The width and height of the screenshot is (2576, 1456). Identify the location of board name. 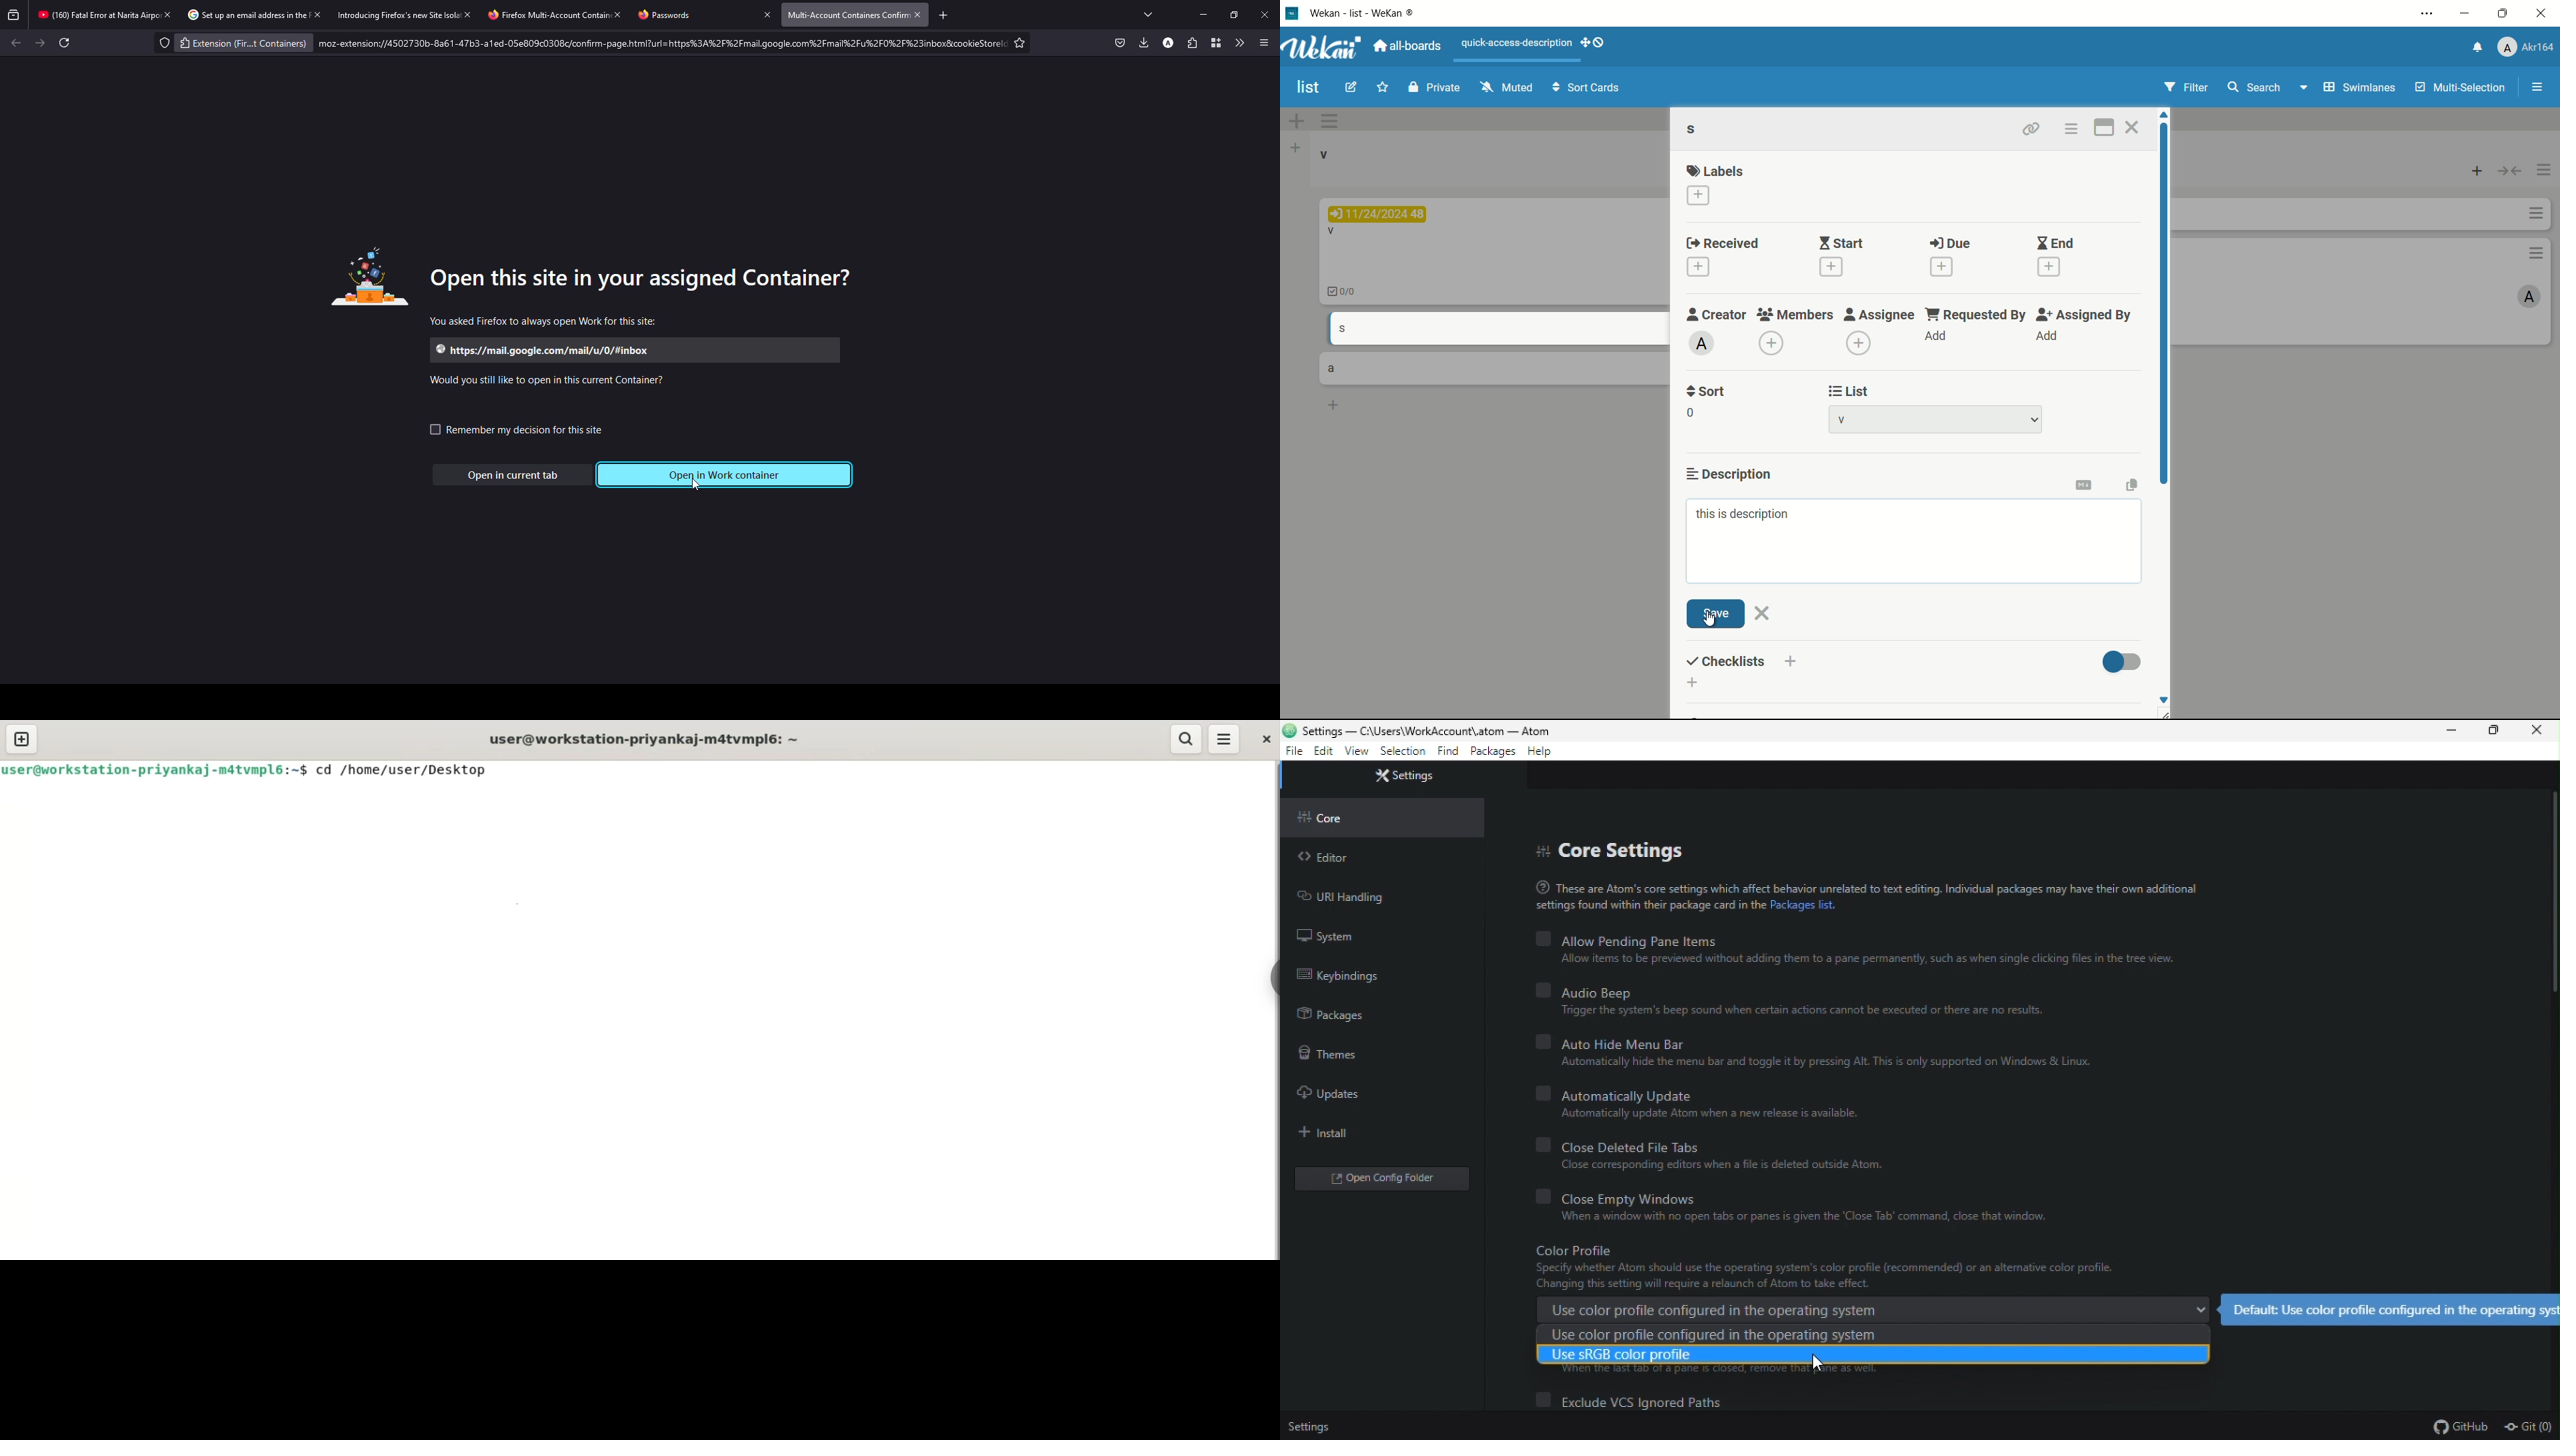
(1309, 88).